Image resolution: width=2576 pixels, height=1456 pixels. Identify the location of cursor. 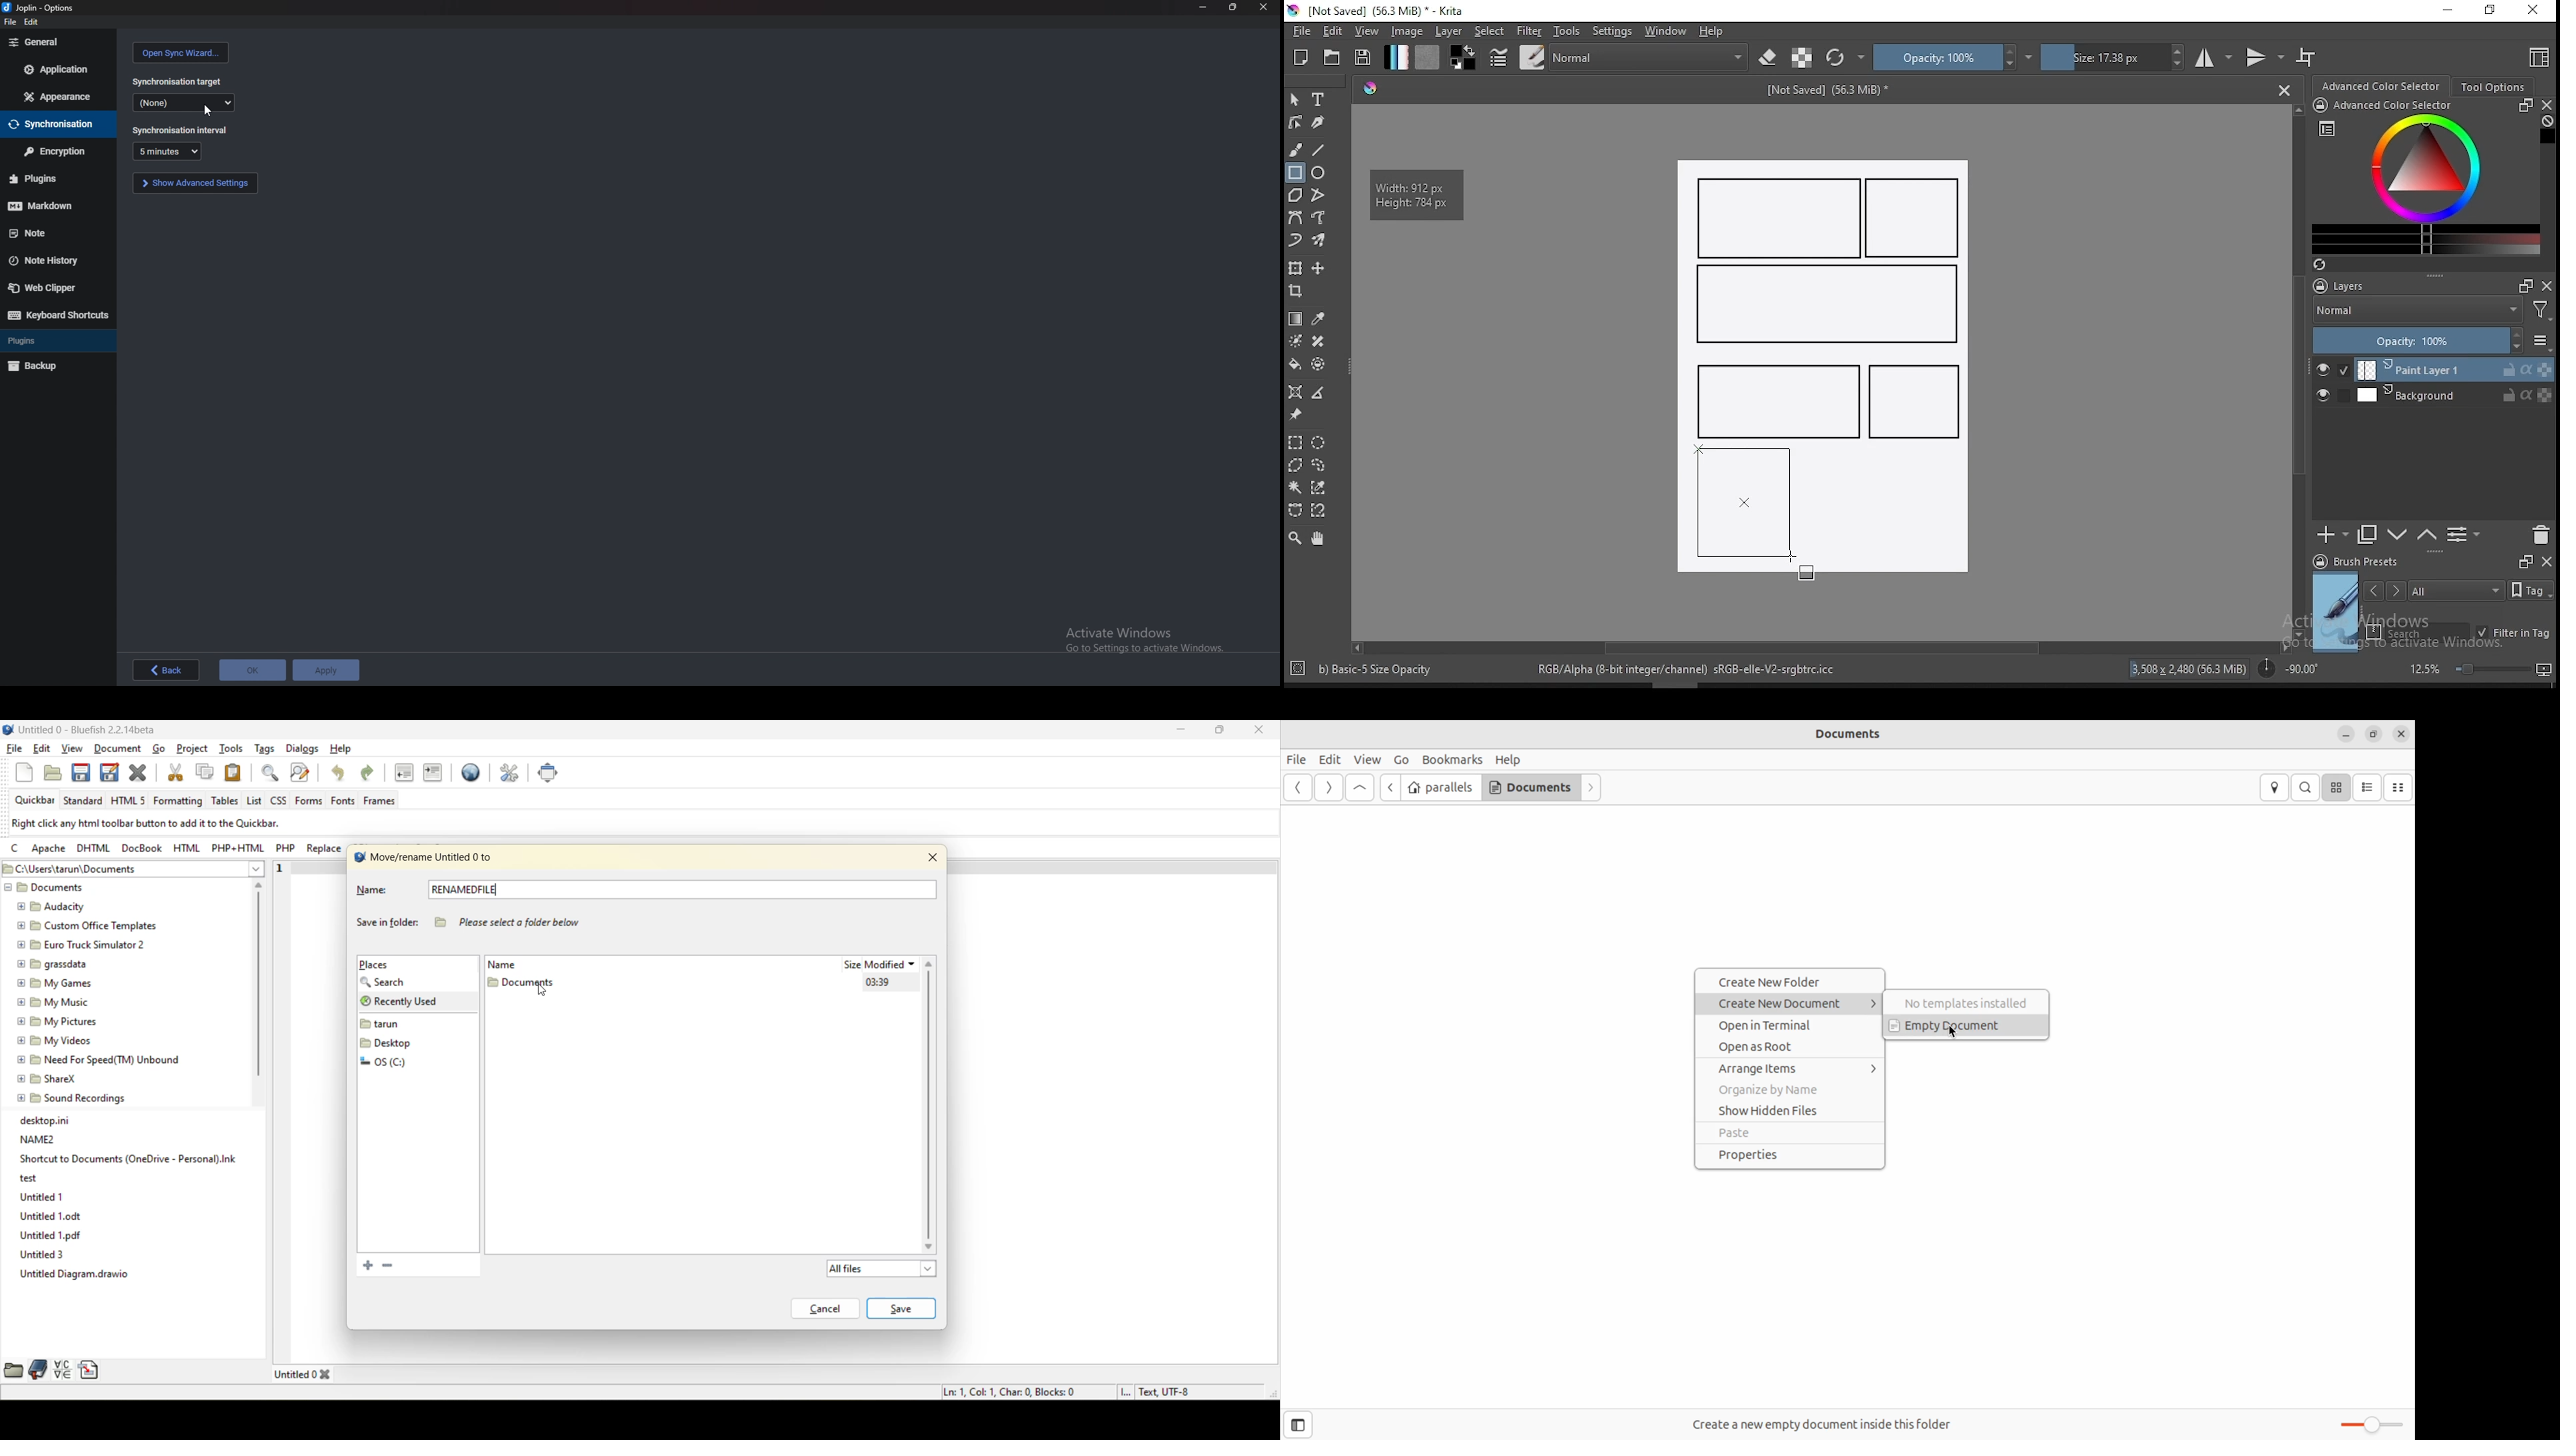
(211, 111).